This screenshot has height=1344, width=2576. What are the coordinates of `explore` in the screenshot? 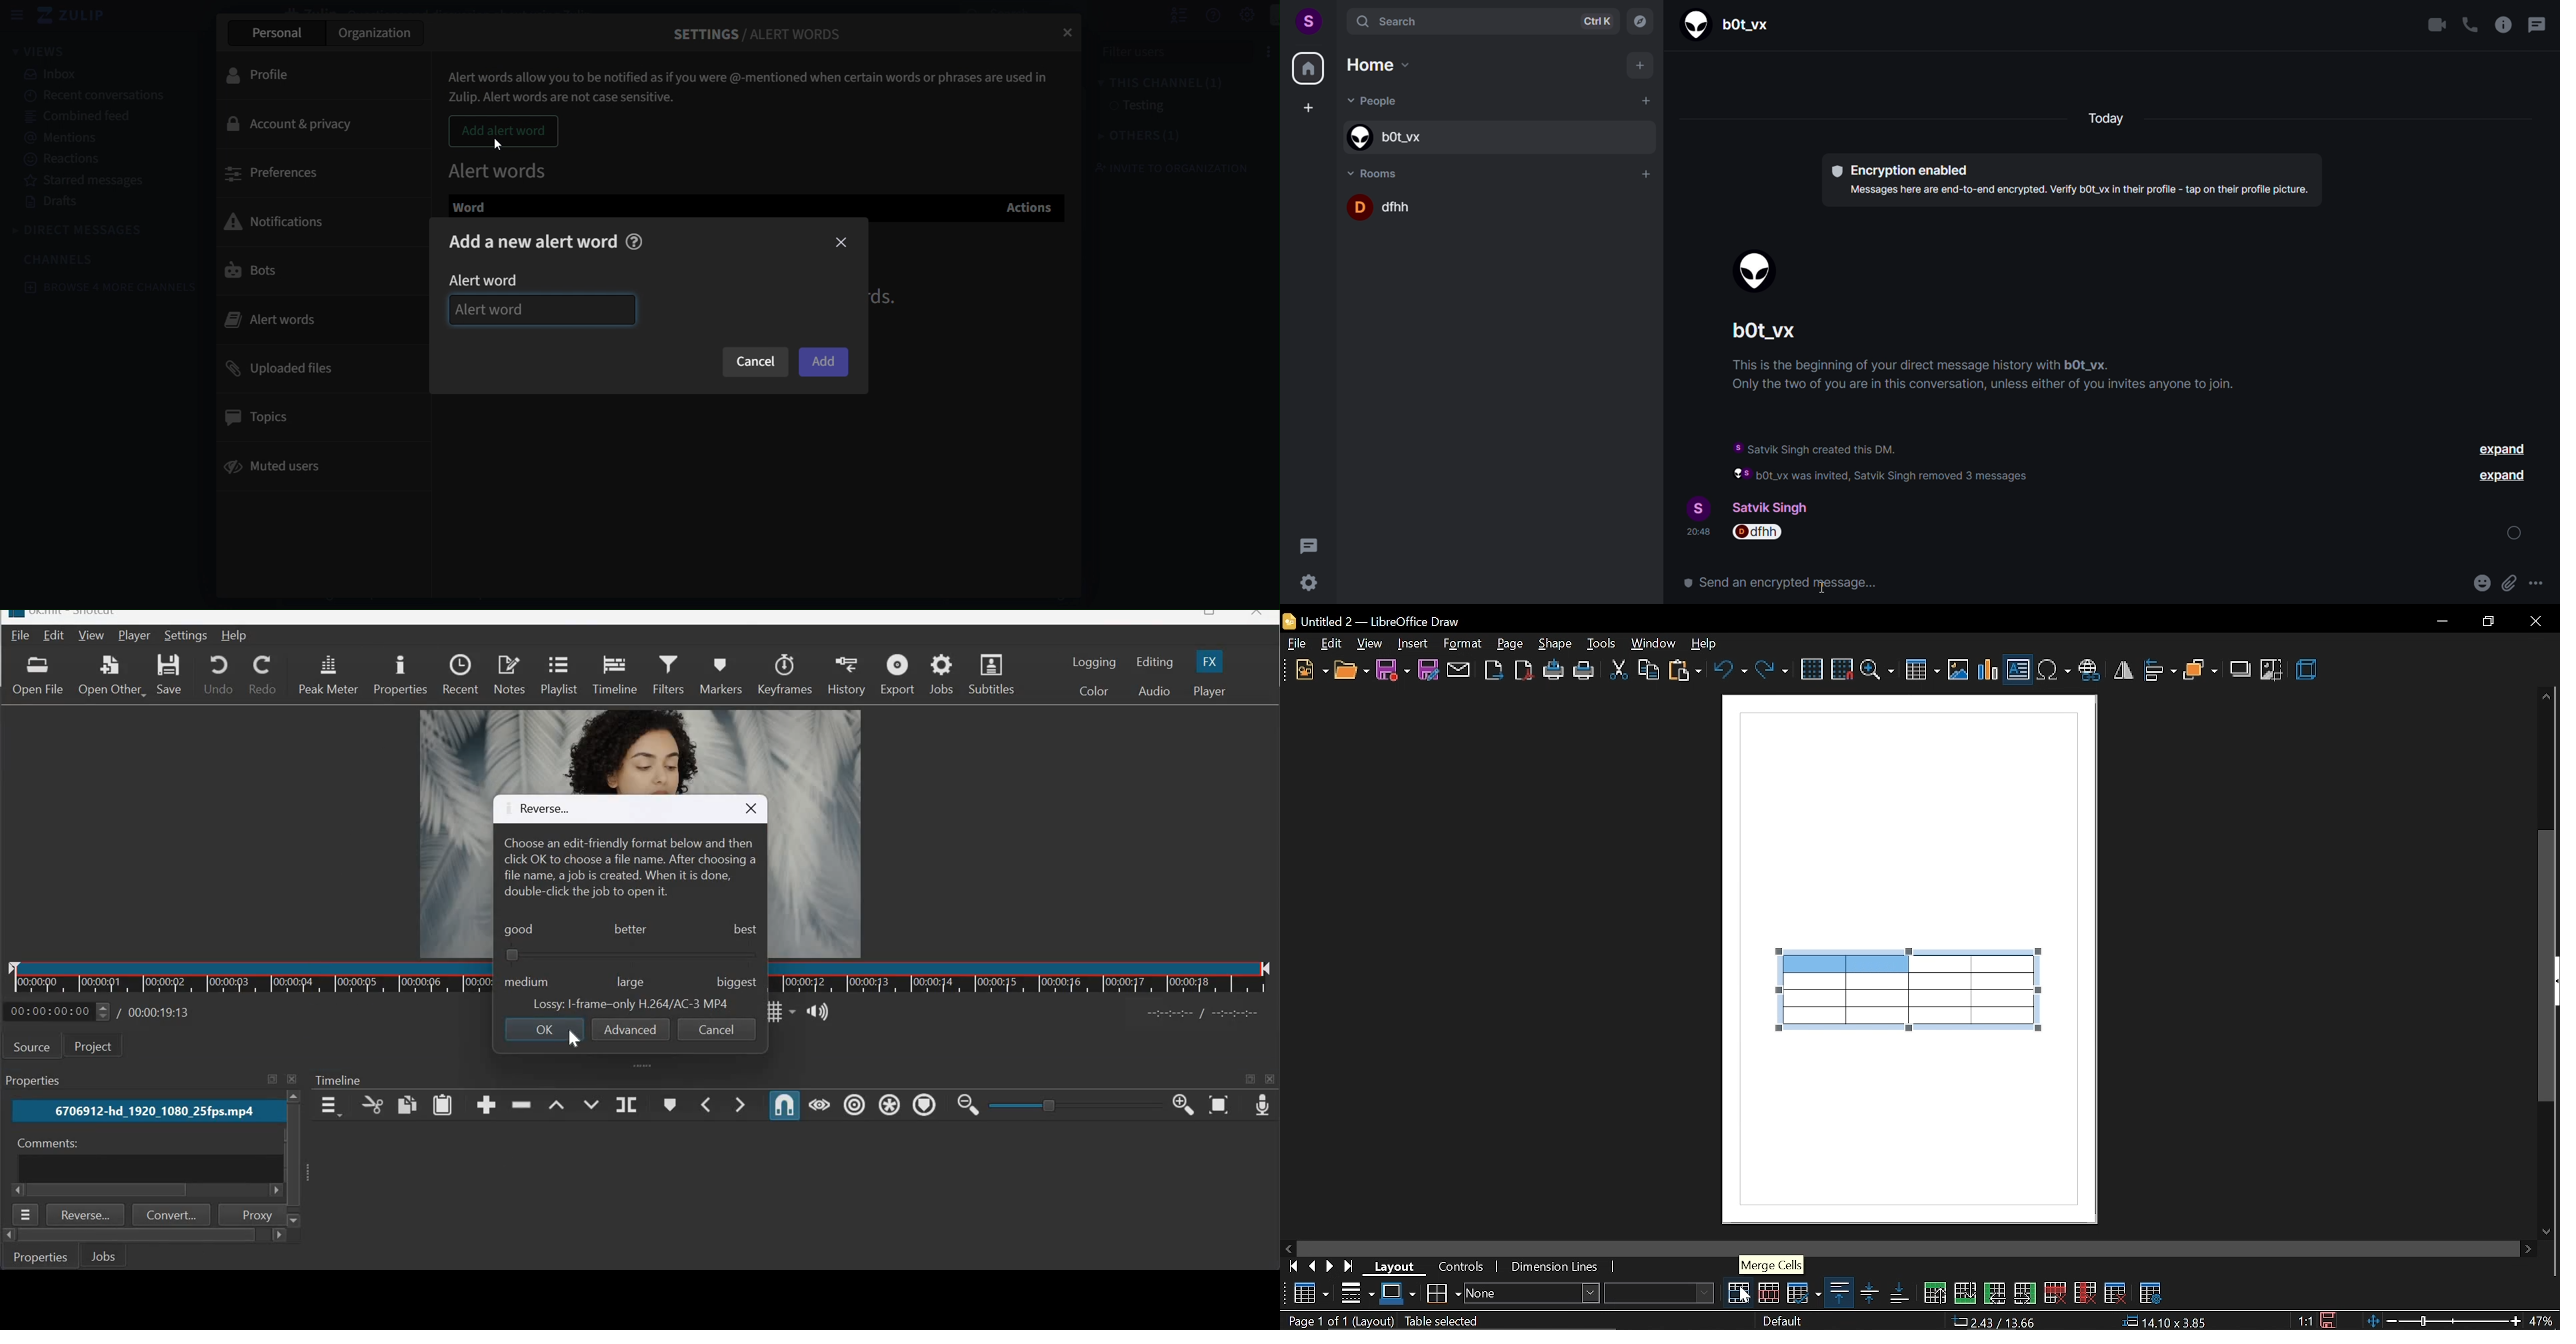 It's located at (1639, 21).